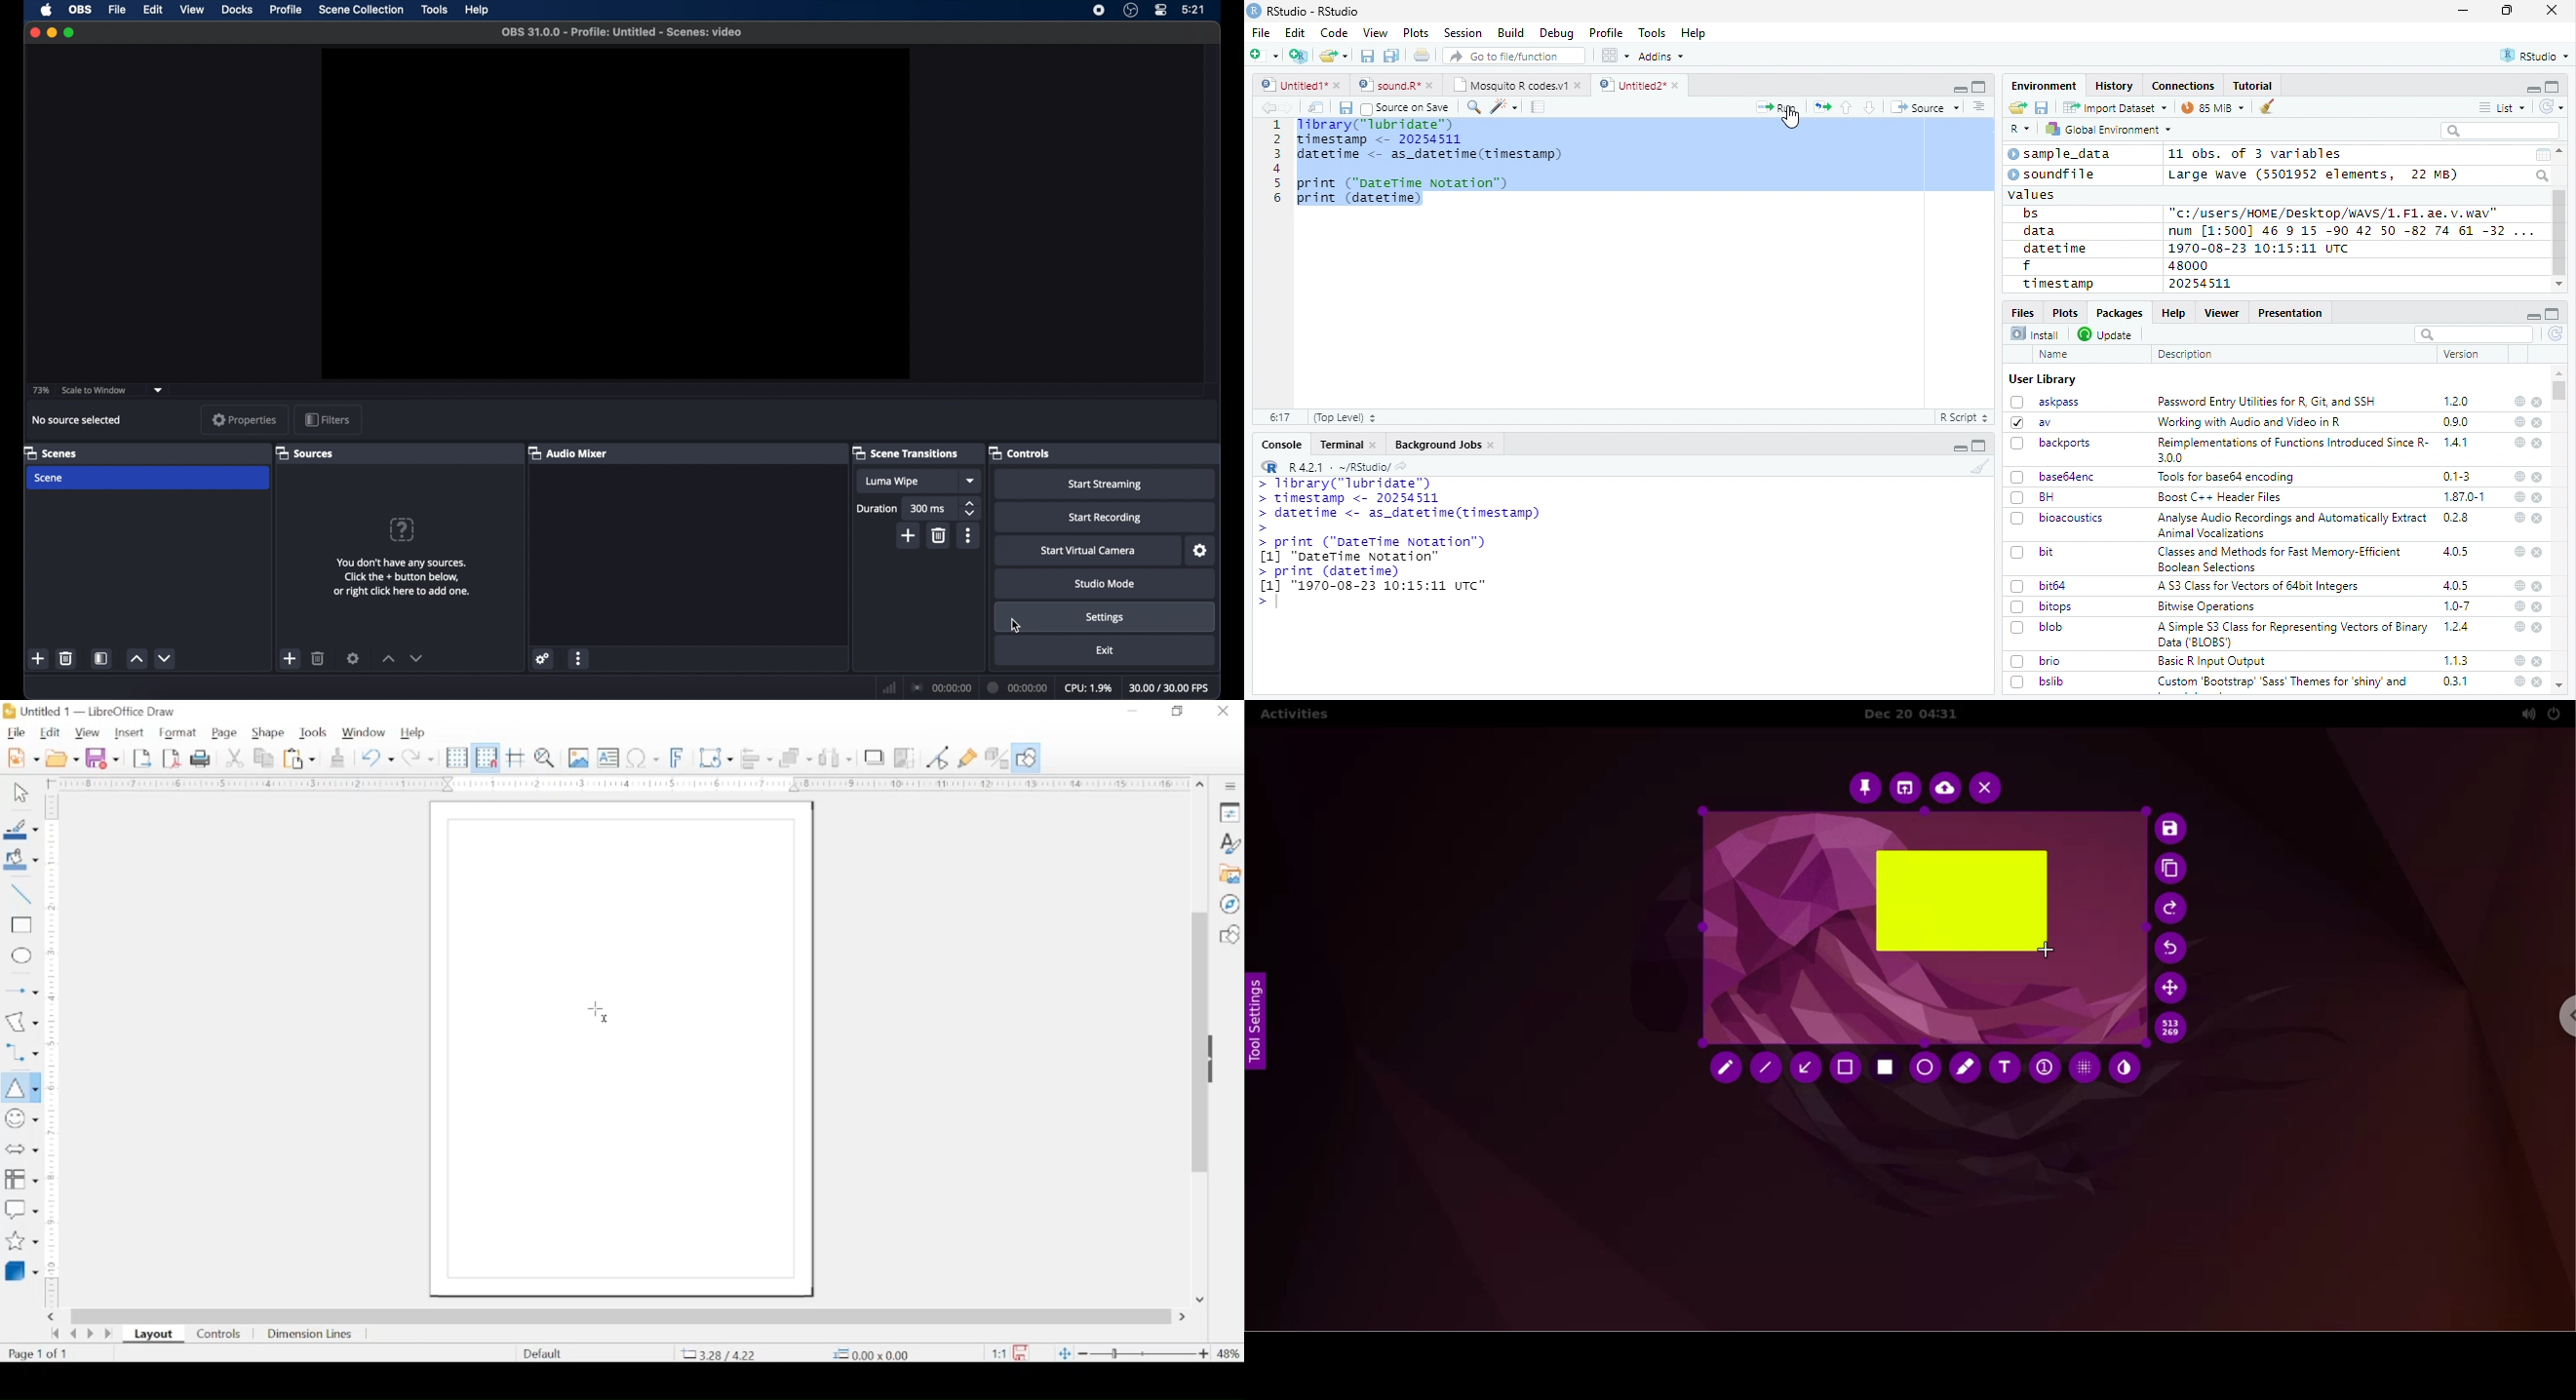 This screenshot has height=1400, width=2576. What do you see at coordinates (354, 658) in the screenshot?
I see `settings` at bounding box center [354, 658].